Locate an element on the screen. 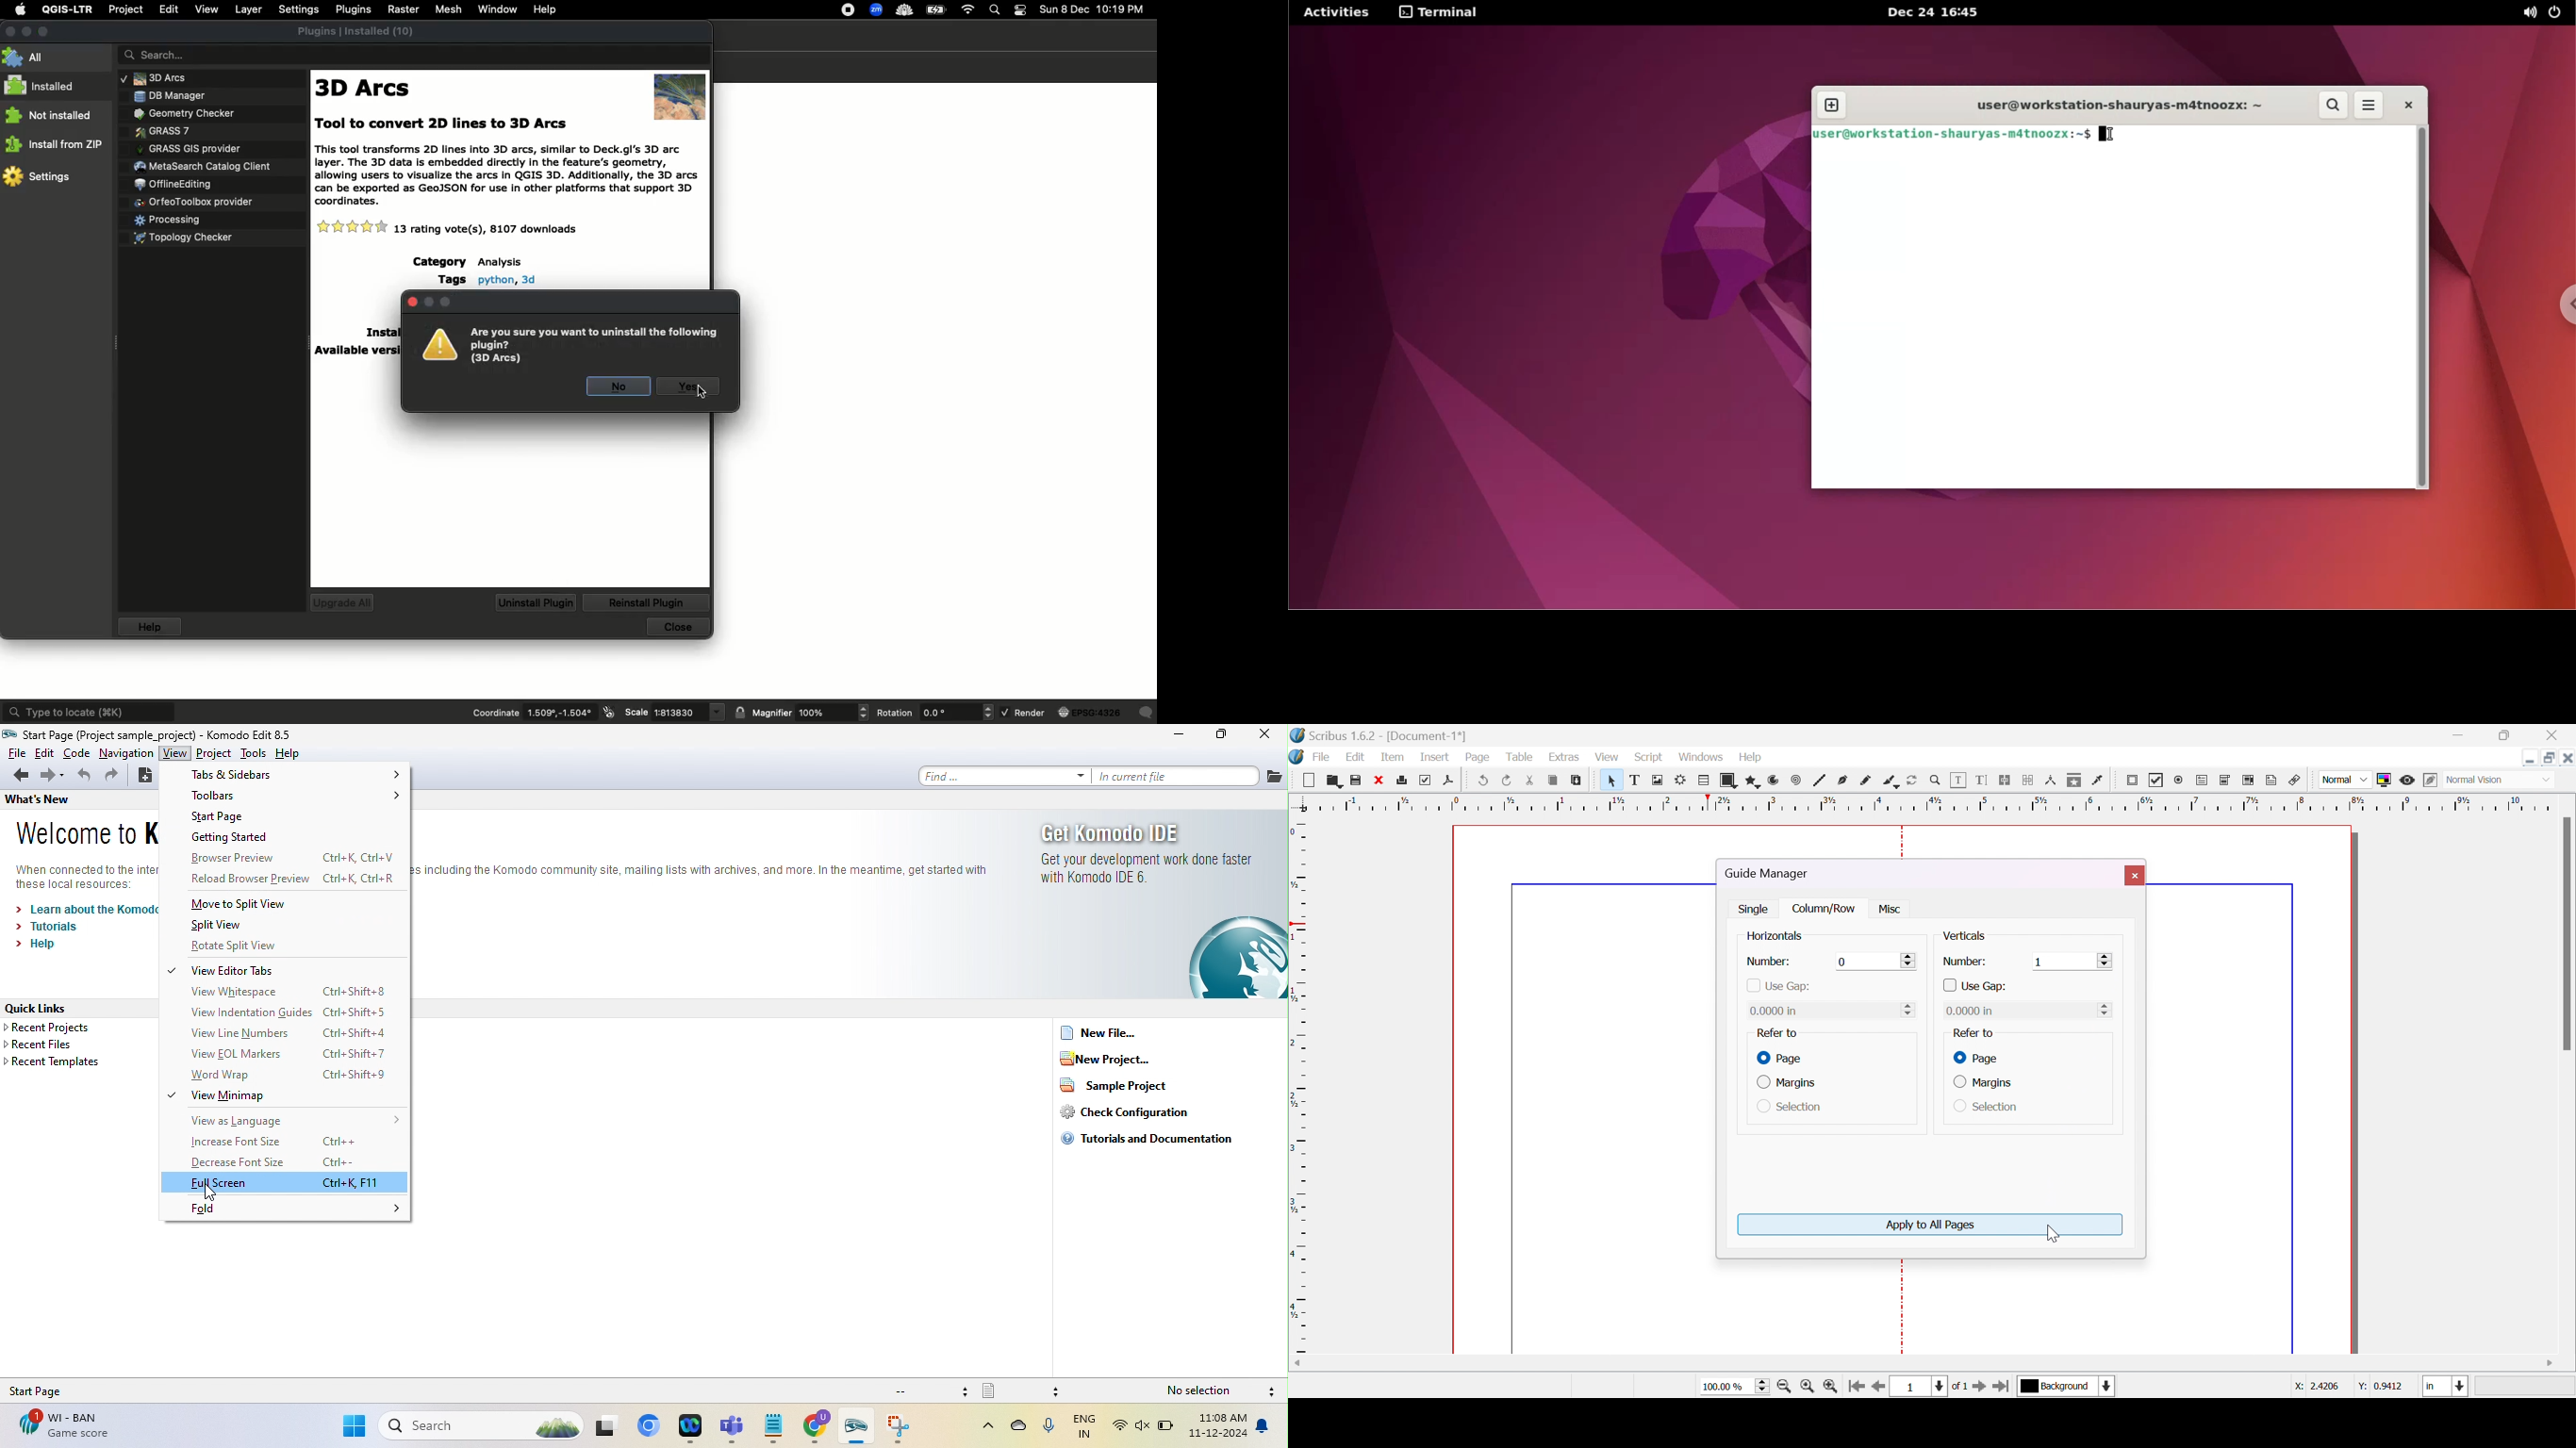  page is located at coordinates (1478, 755).